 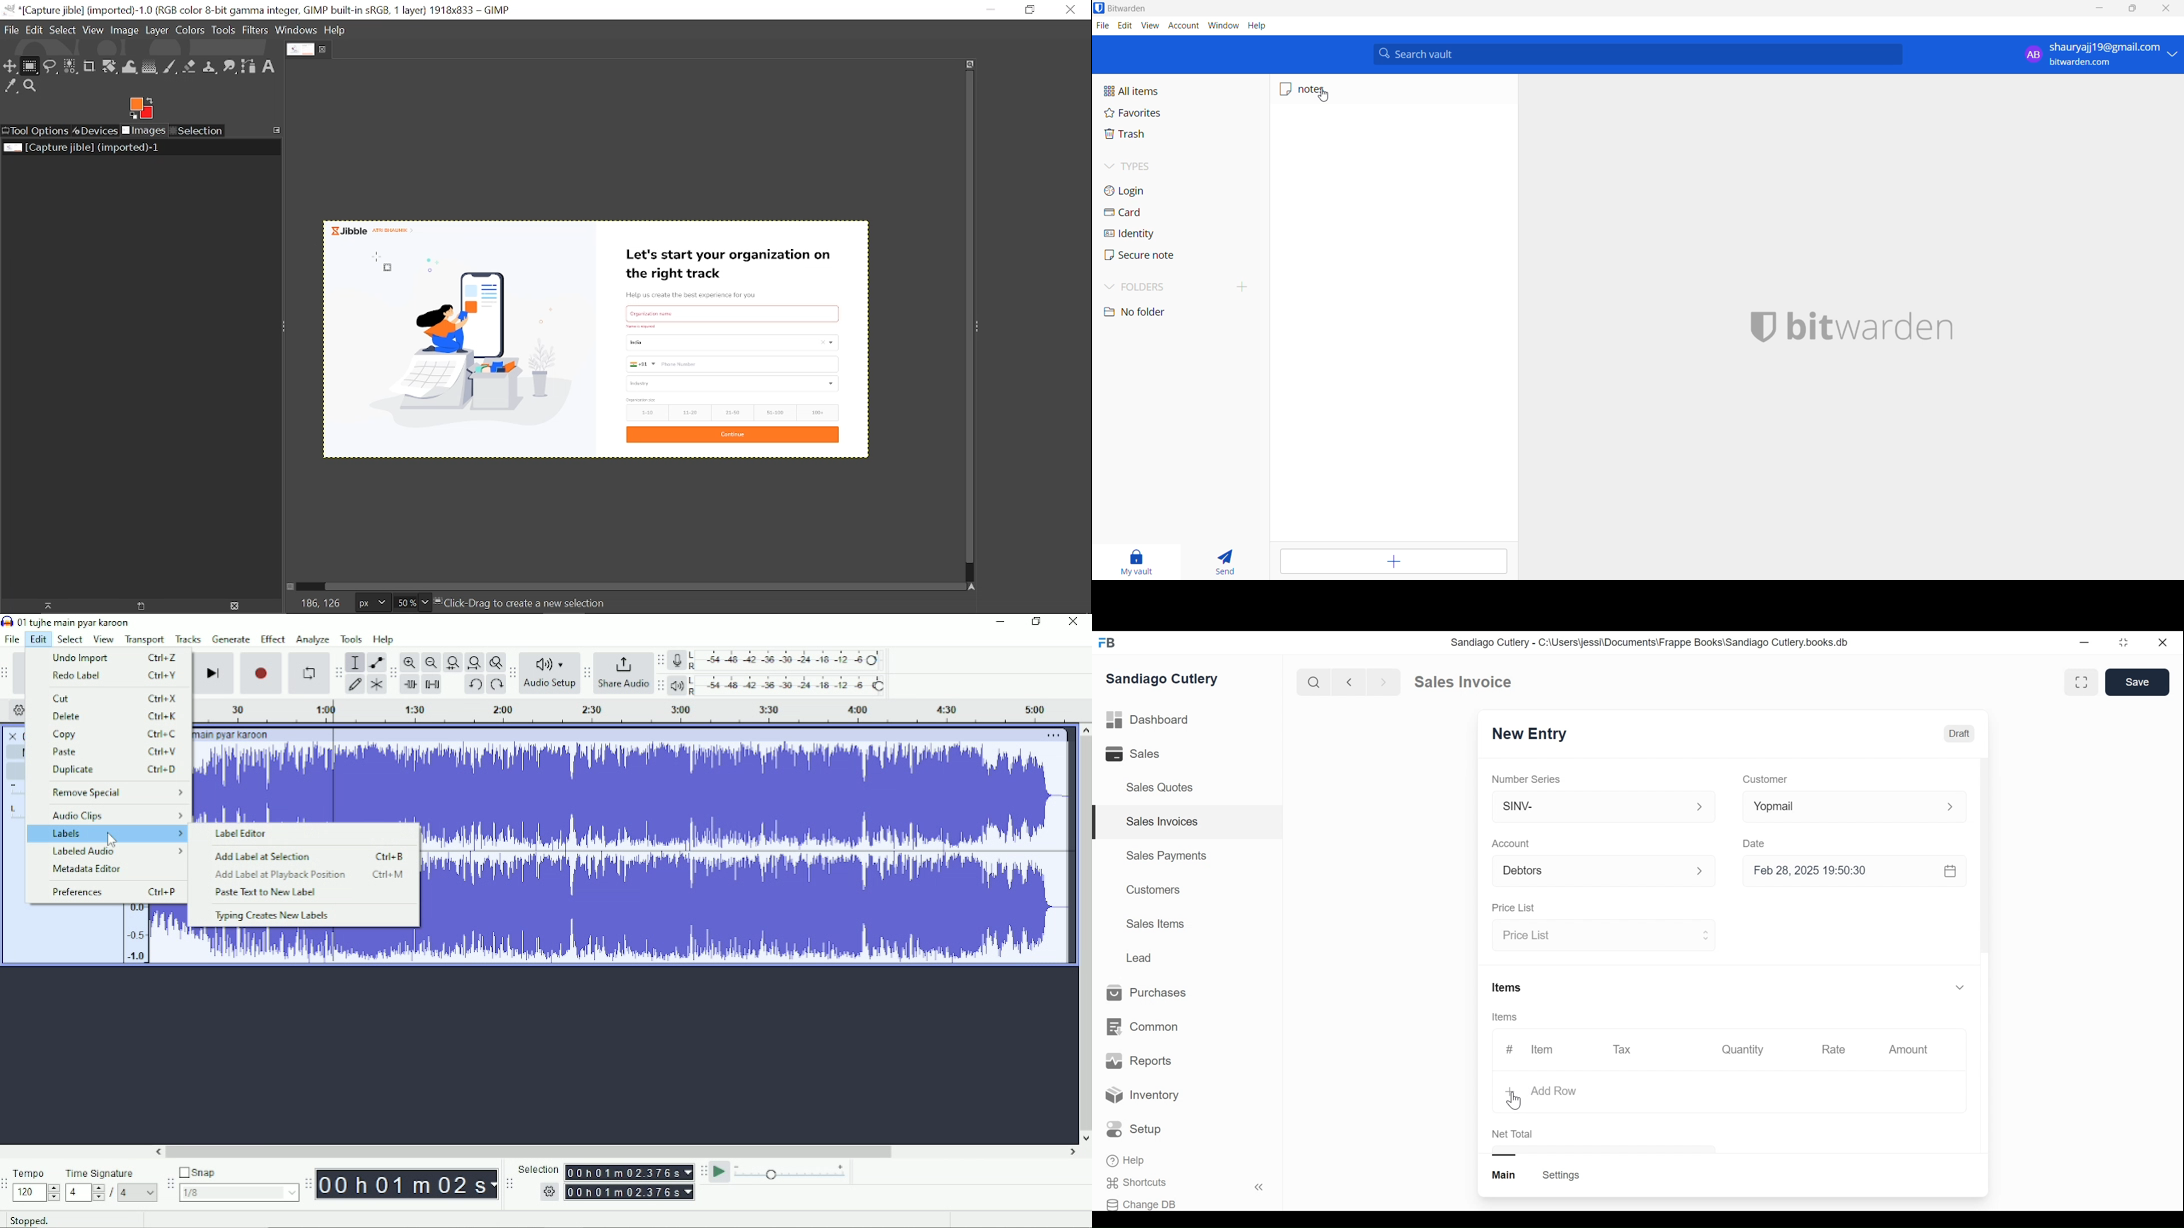 I want to click on search, so click(x=1314, y=683).